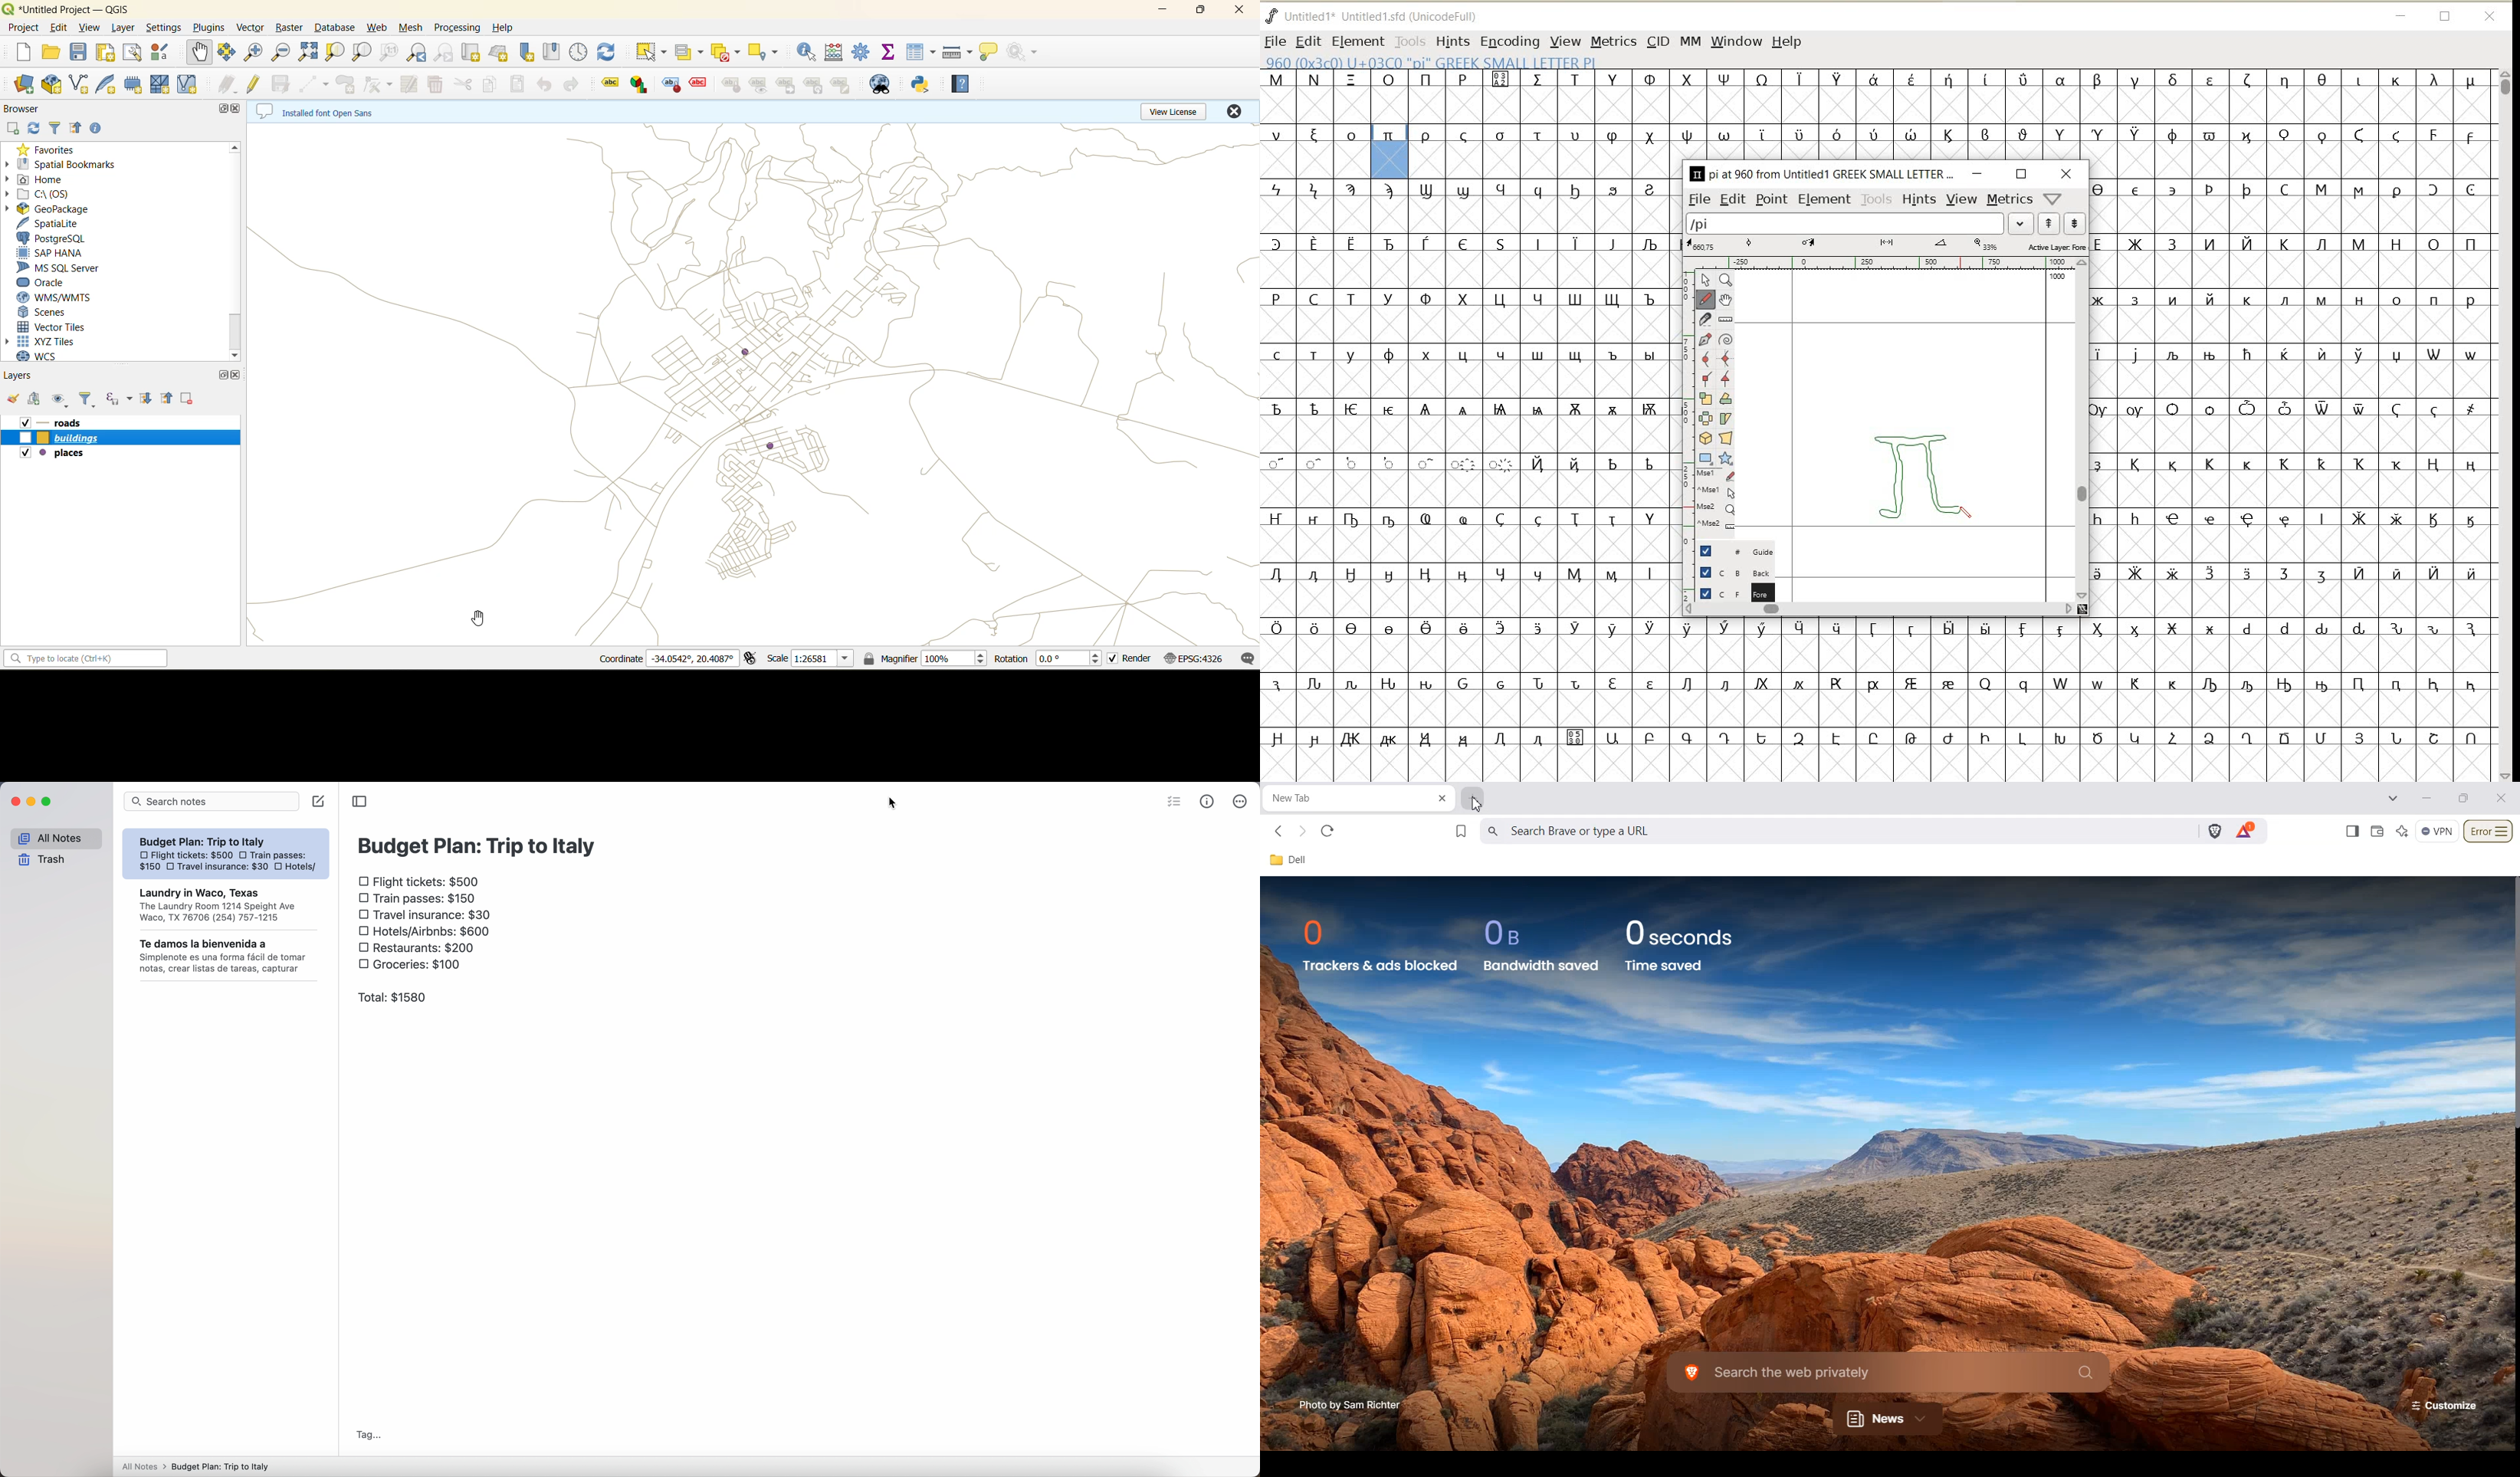  Describe the element at coordinates (119, 400) in the screenshot. I see `filter by expression` at that location.